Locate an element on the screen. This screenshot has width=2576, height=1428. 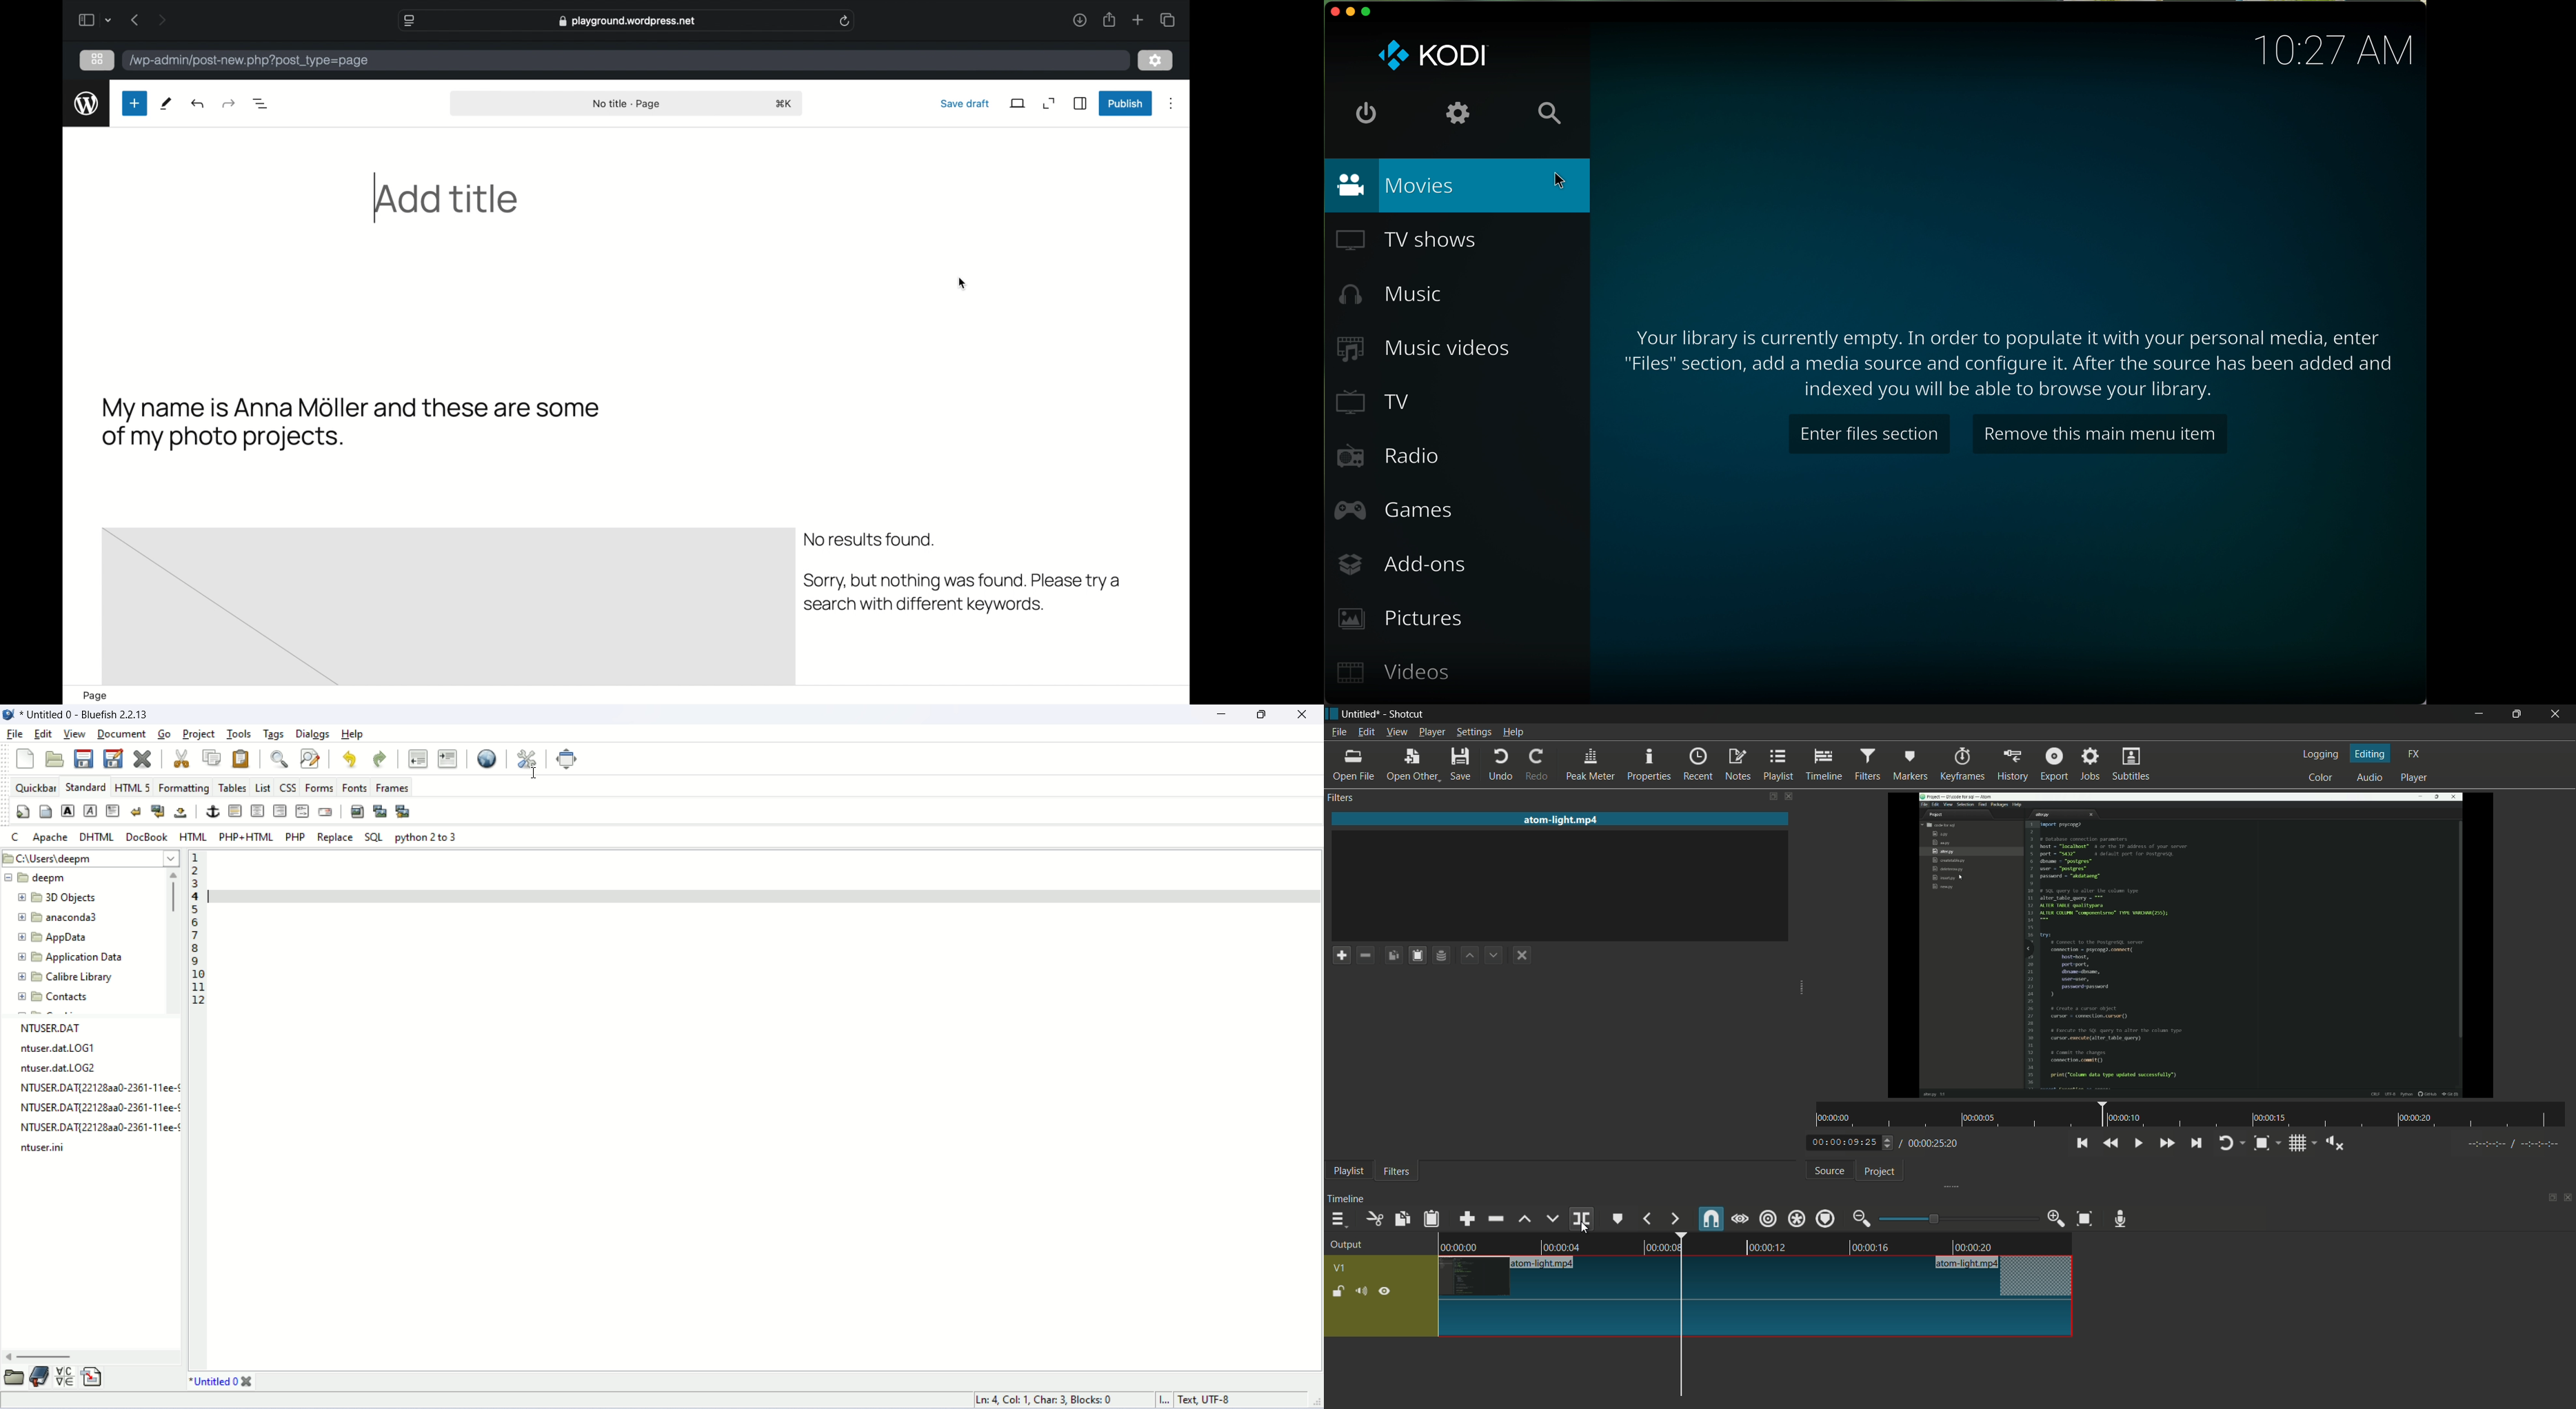
change layout is located at coordinates (1768, 796).